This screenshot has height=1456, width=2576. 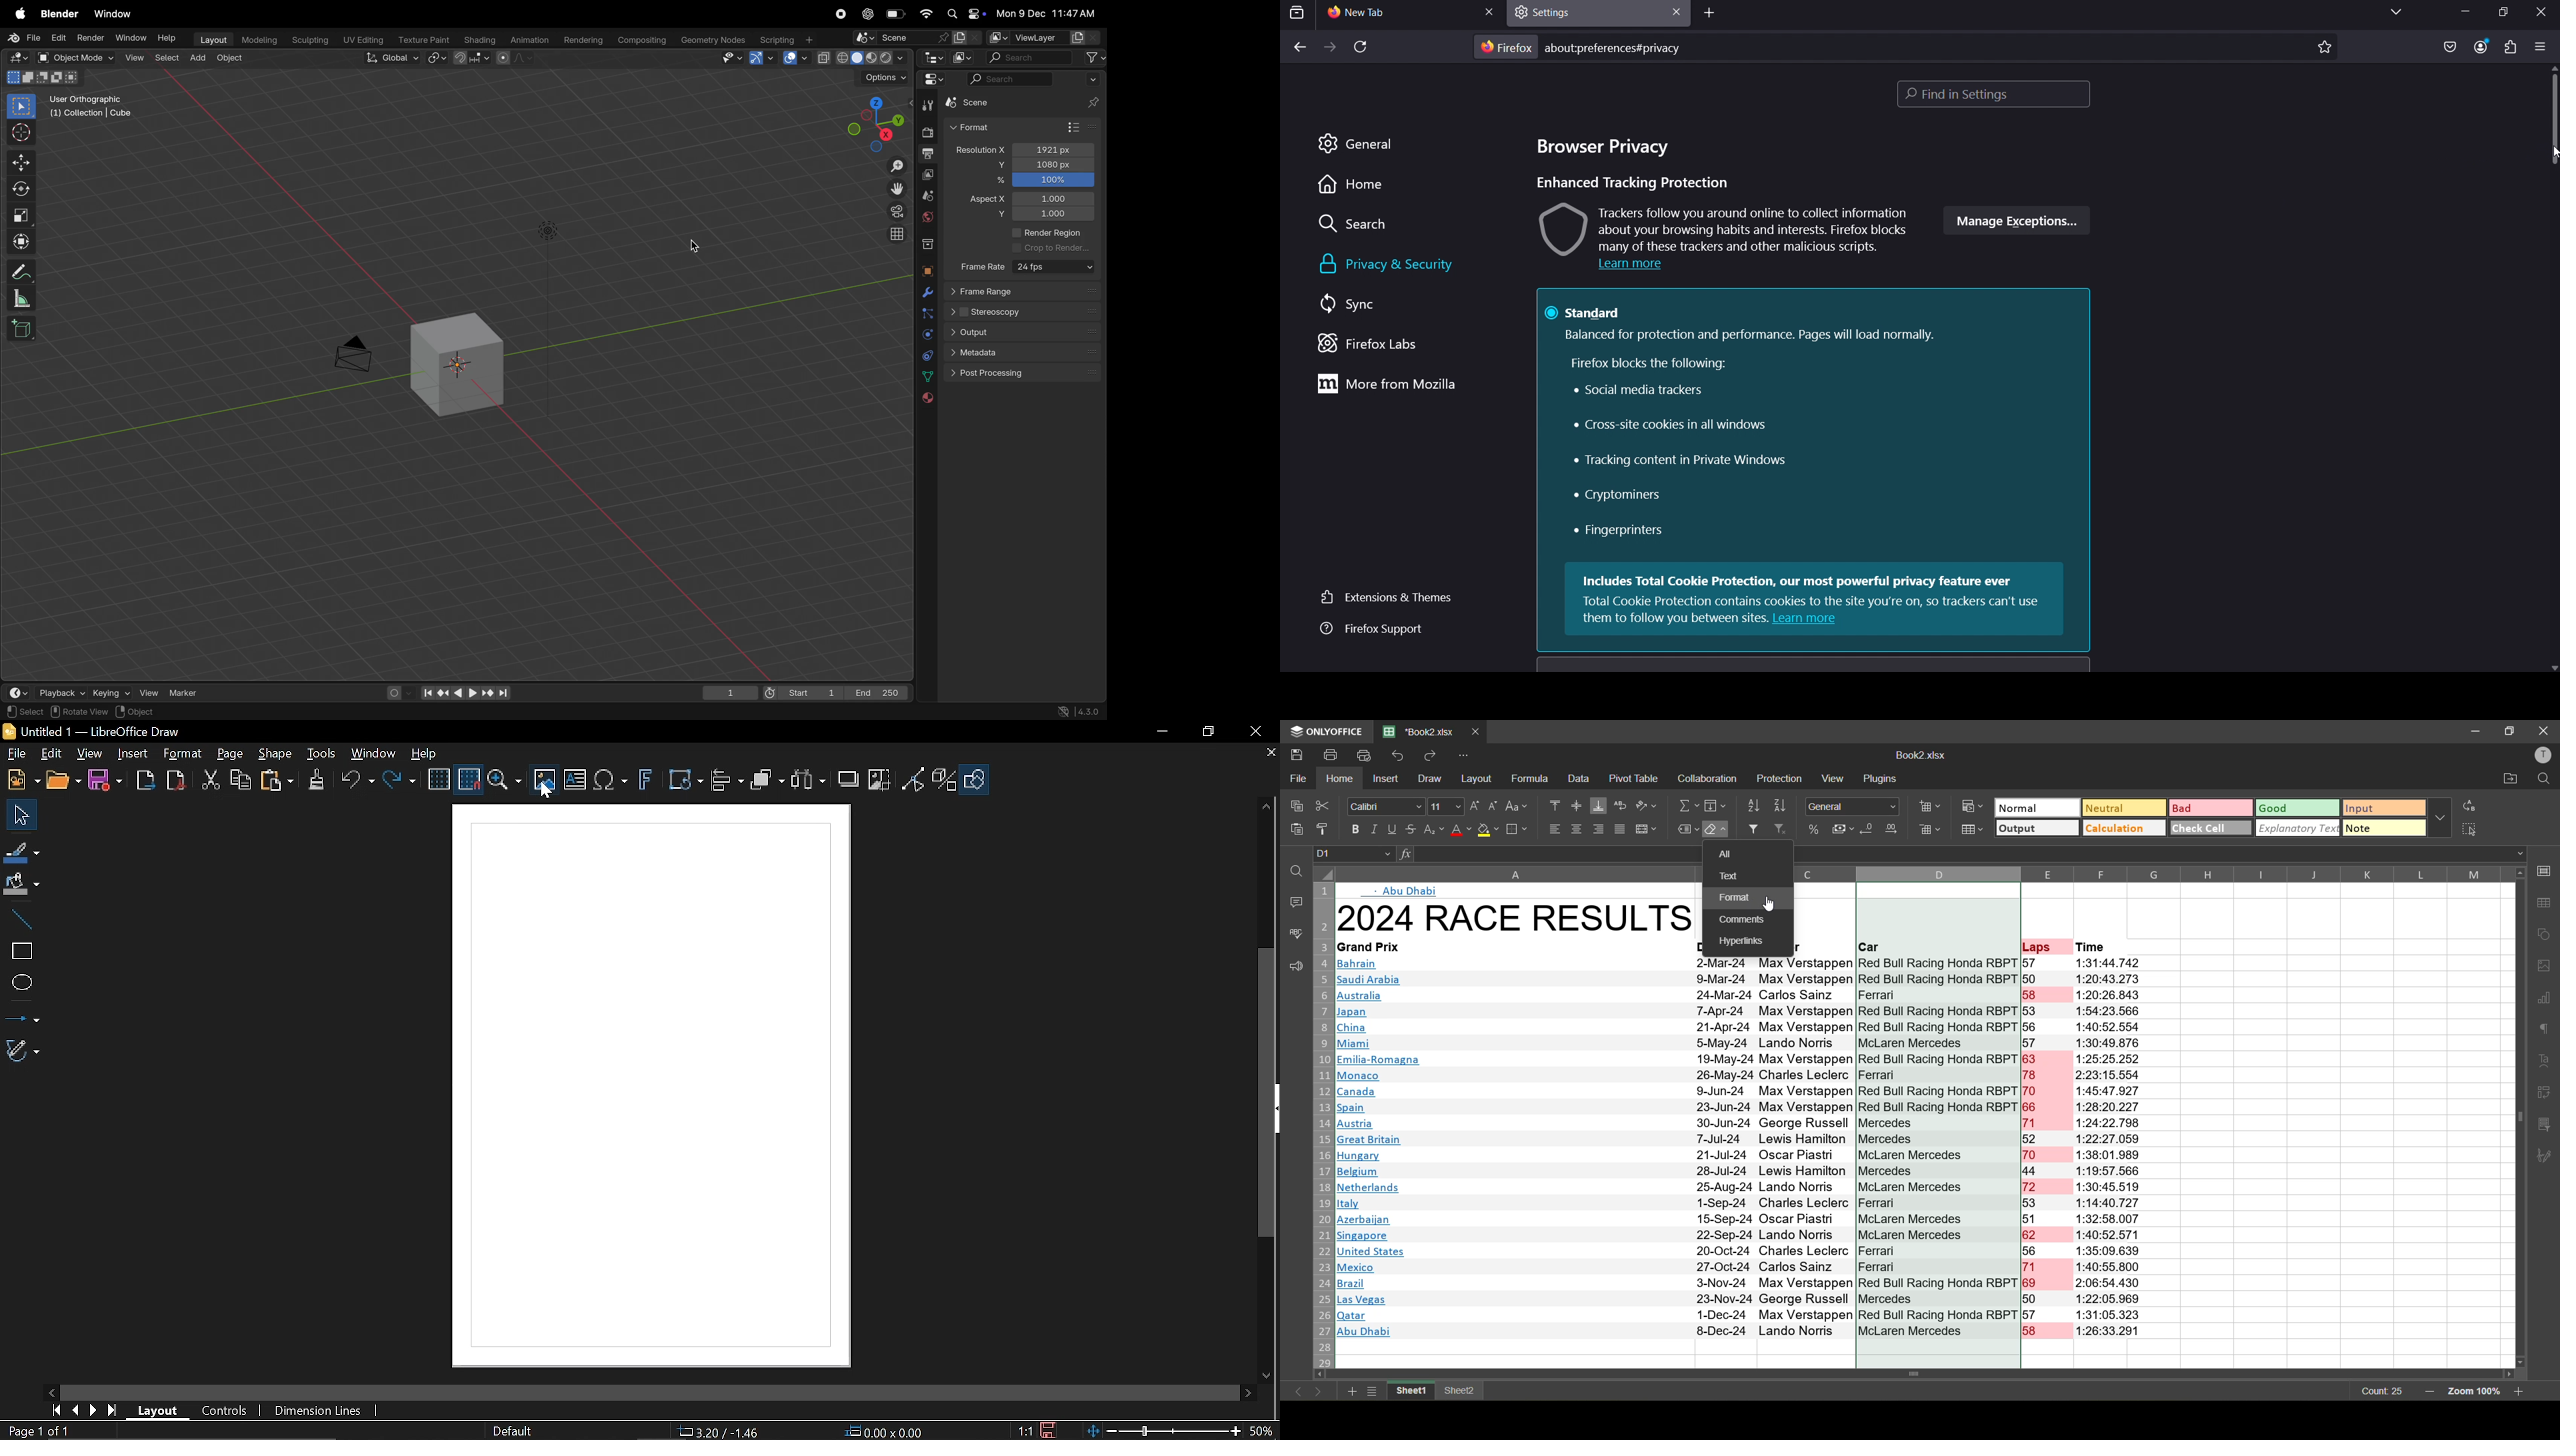 I want to click on Open, so click(x=63, y=782).